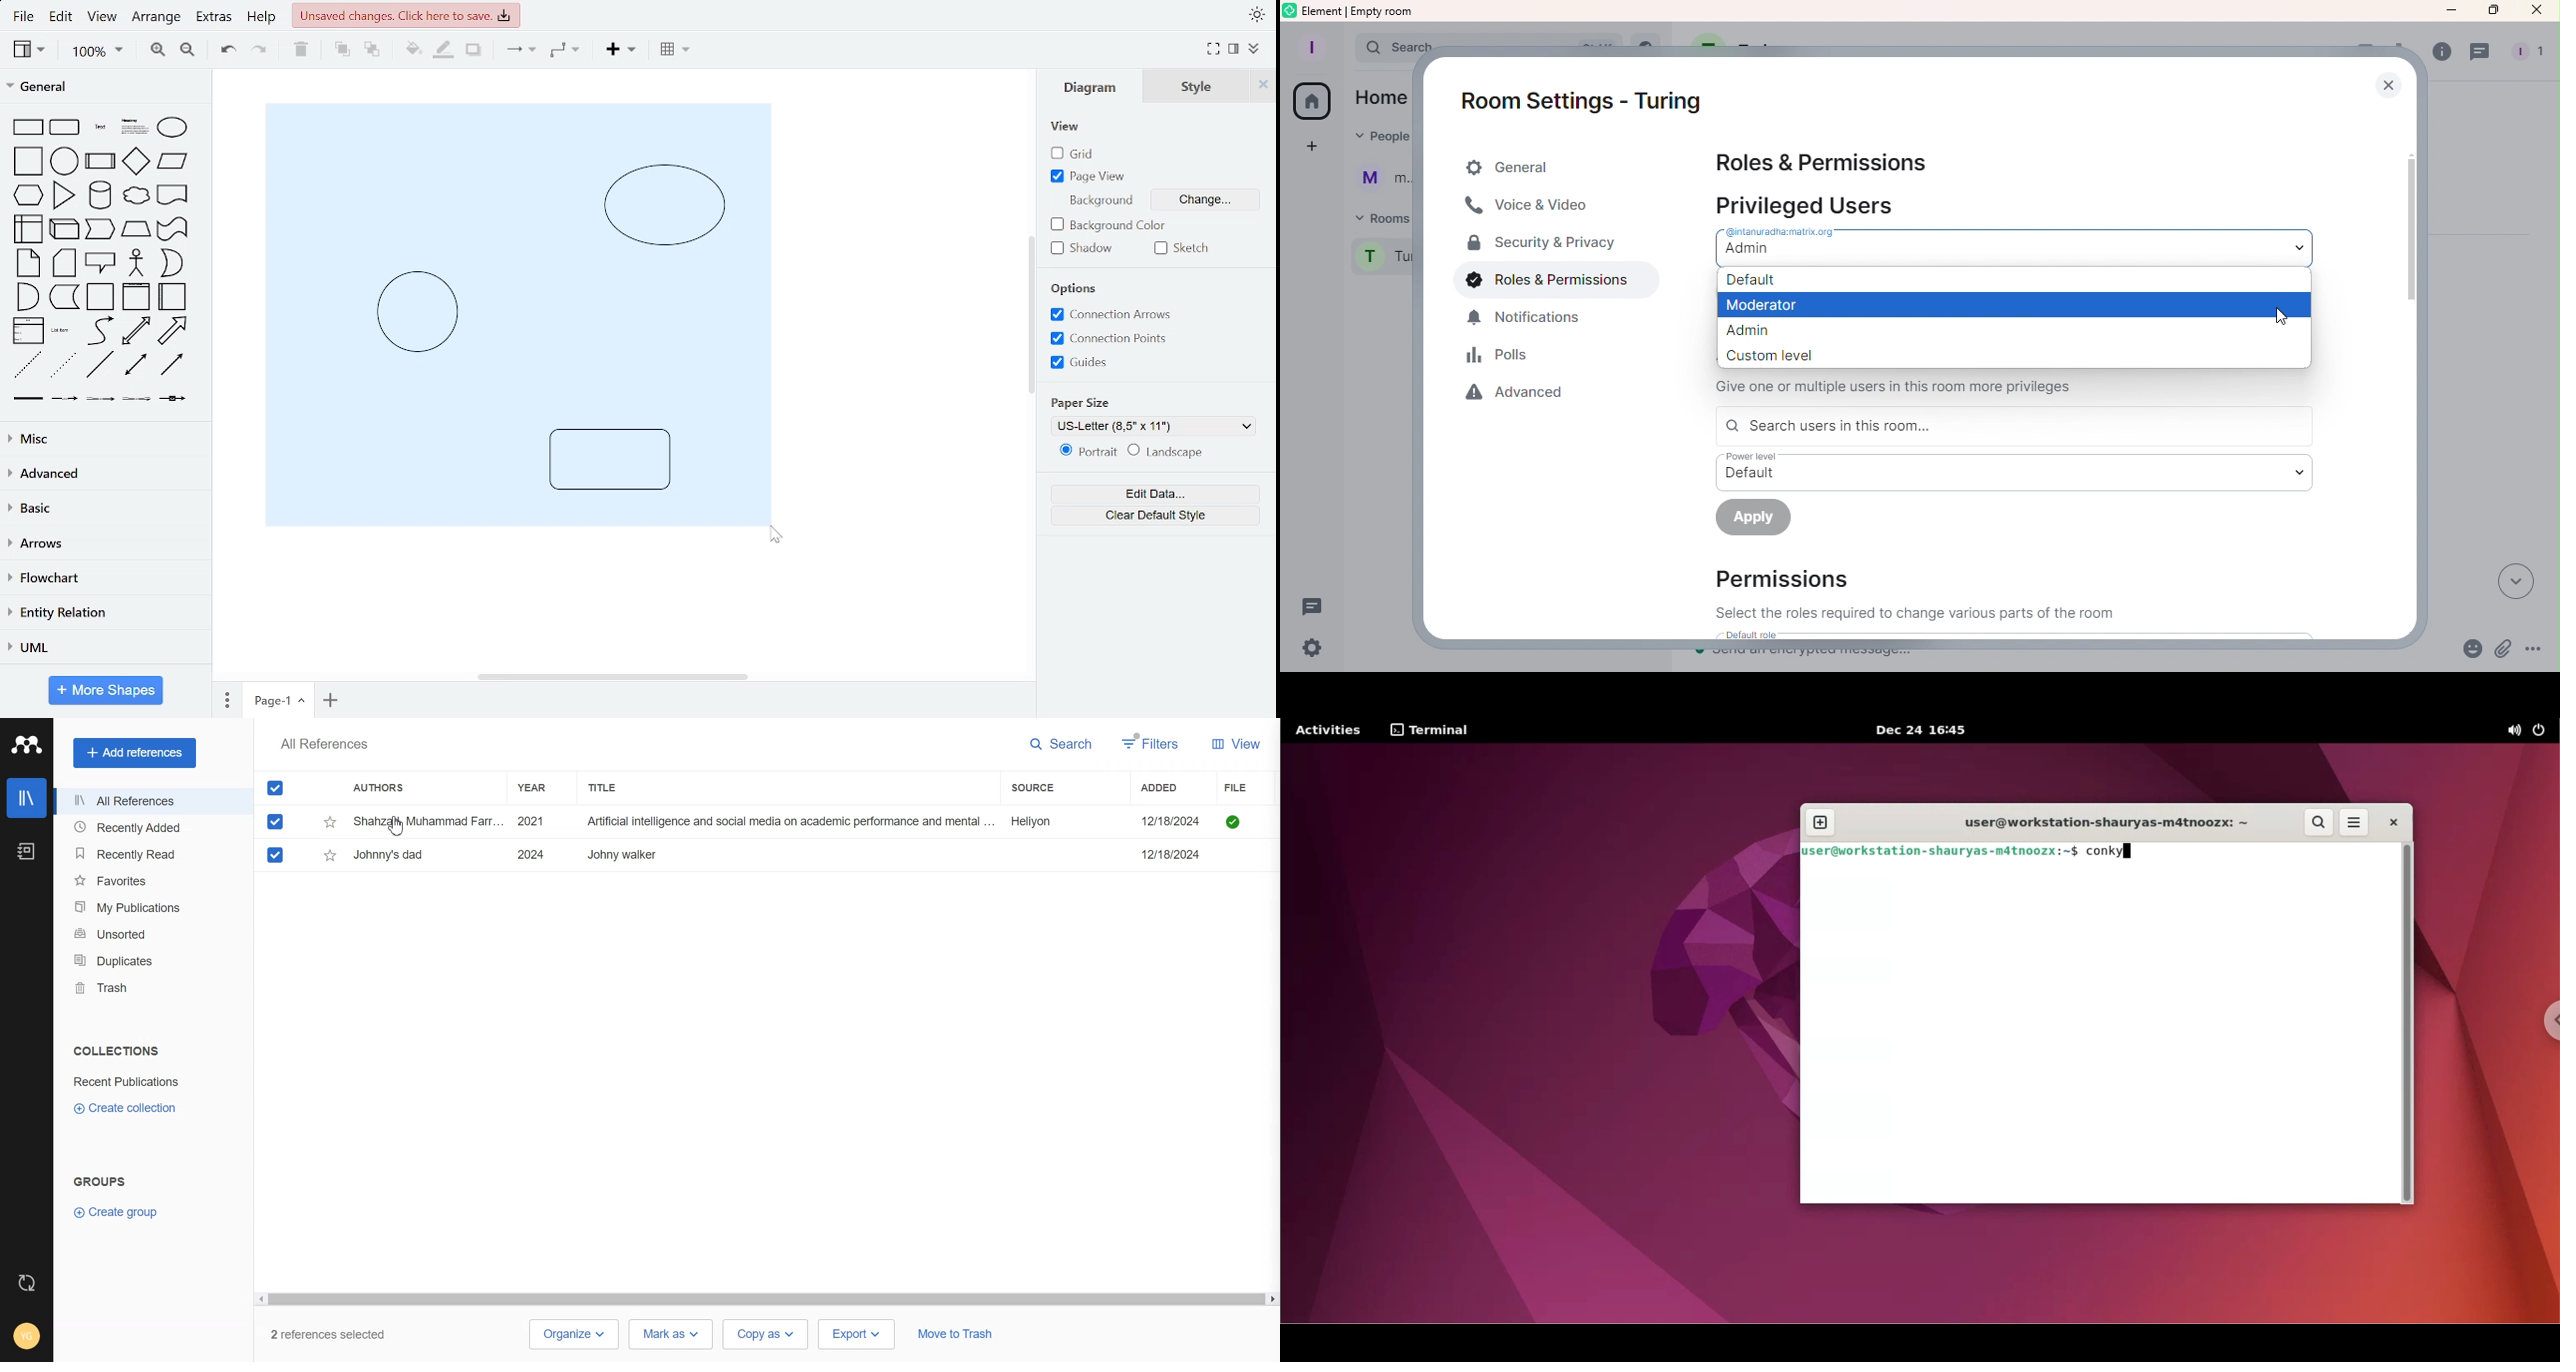 Image resolution: width=2576 pixels, height=1372 pixels. Describe the element at coordinates (66, 228) in the screenshot. I see `cube` at that location.